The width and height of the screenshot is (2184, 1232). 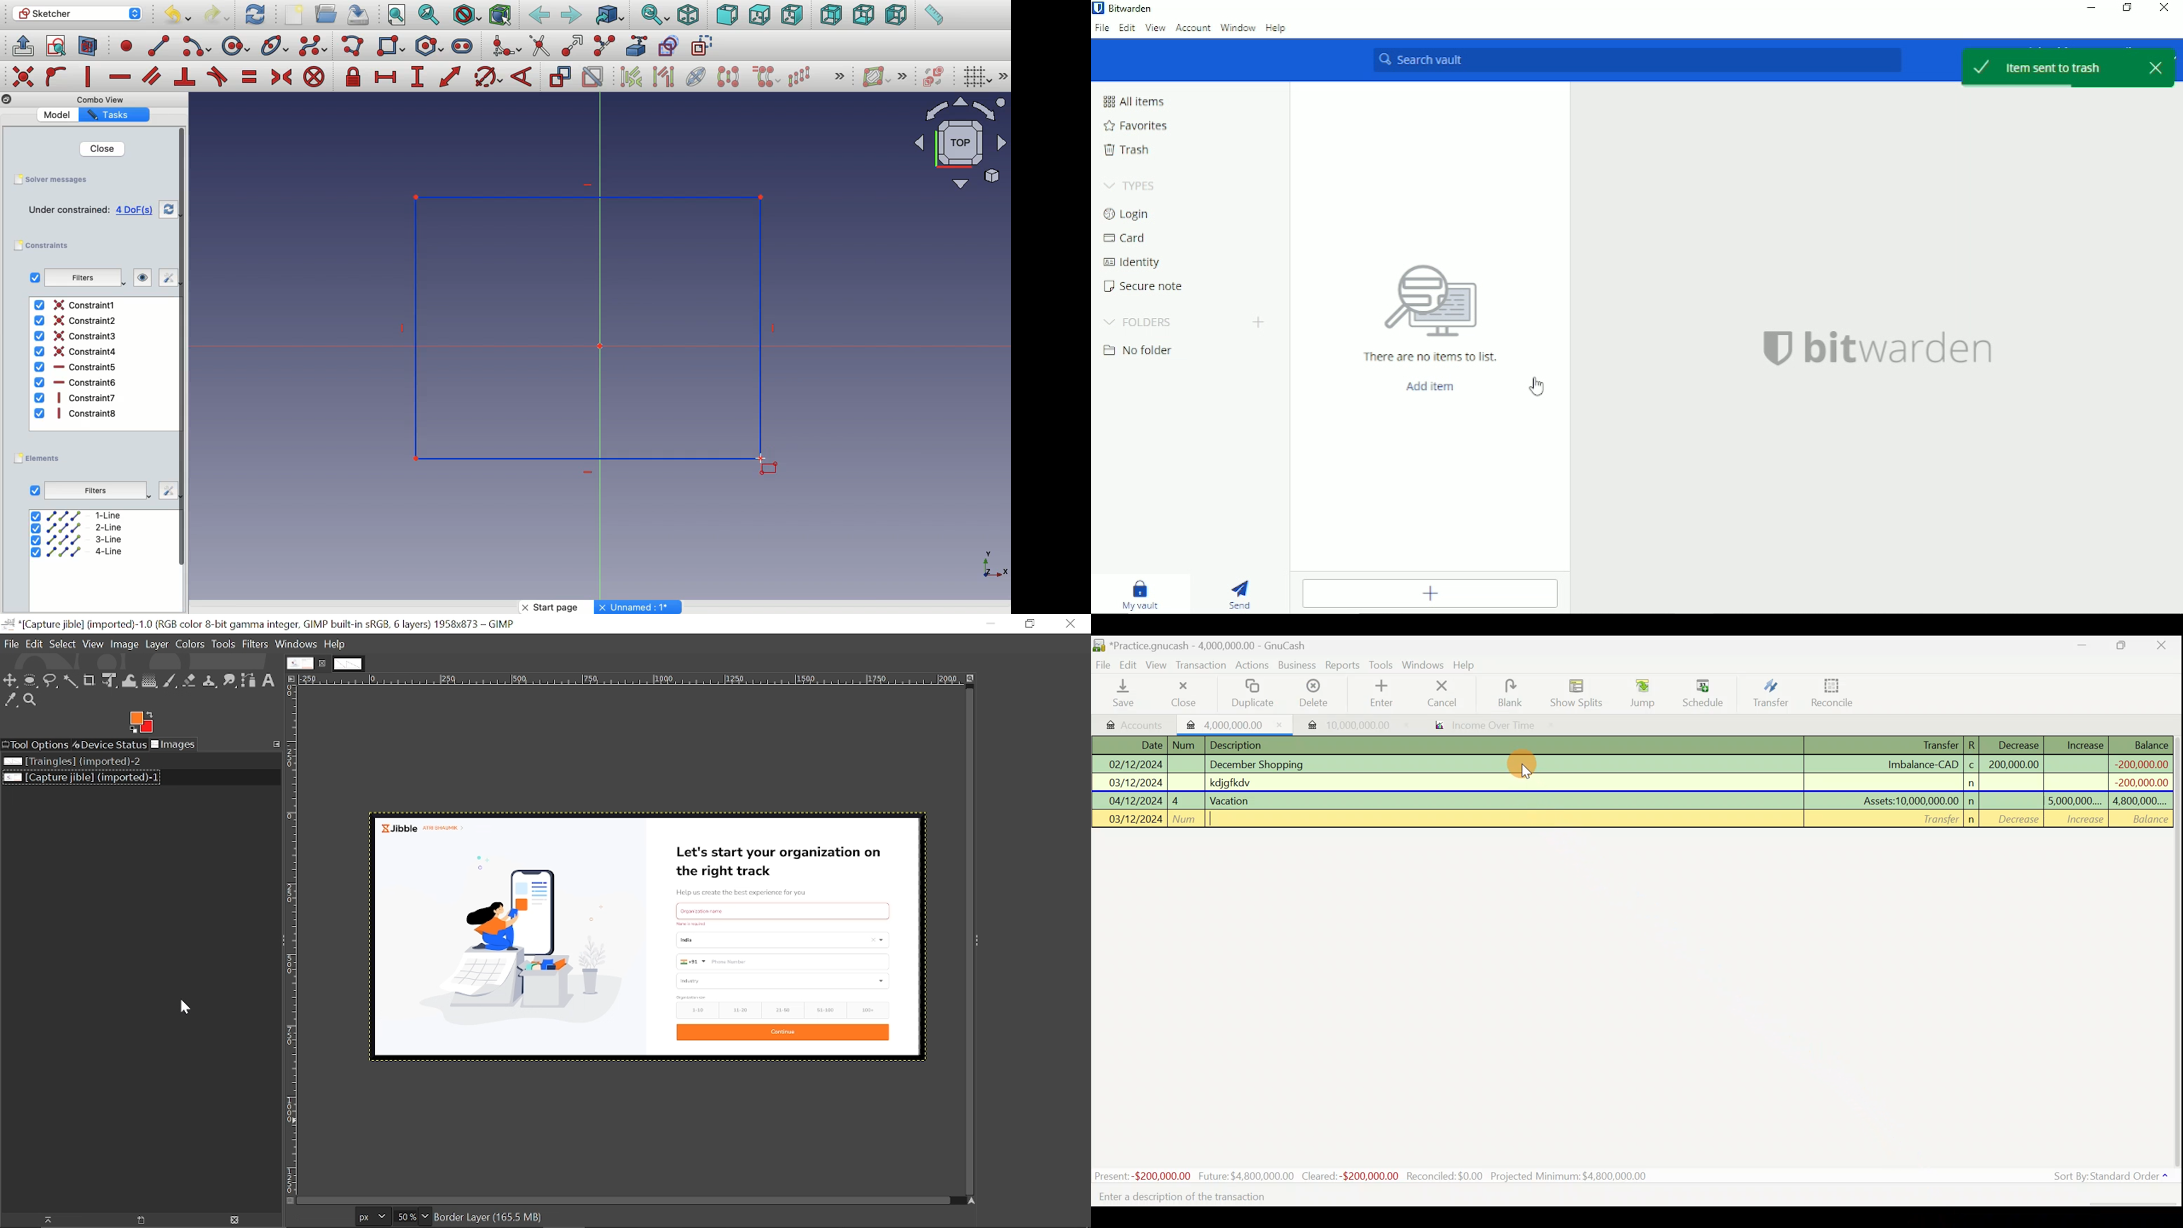 What do you see at coordinates (1130, 214) in the screenshot?
I see `Login` at bounding box center [1130, 214].